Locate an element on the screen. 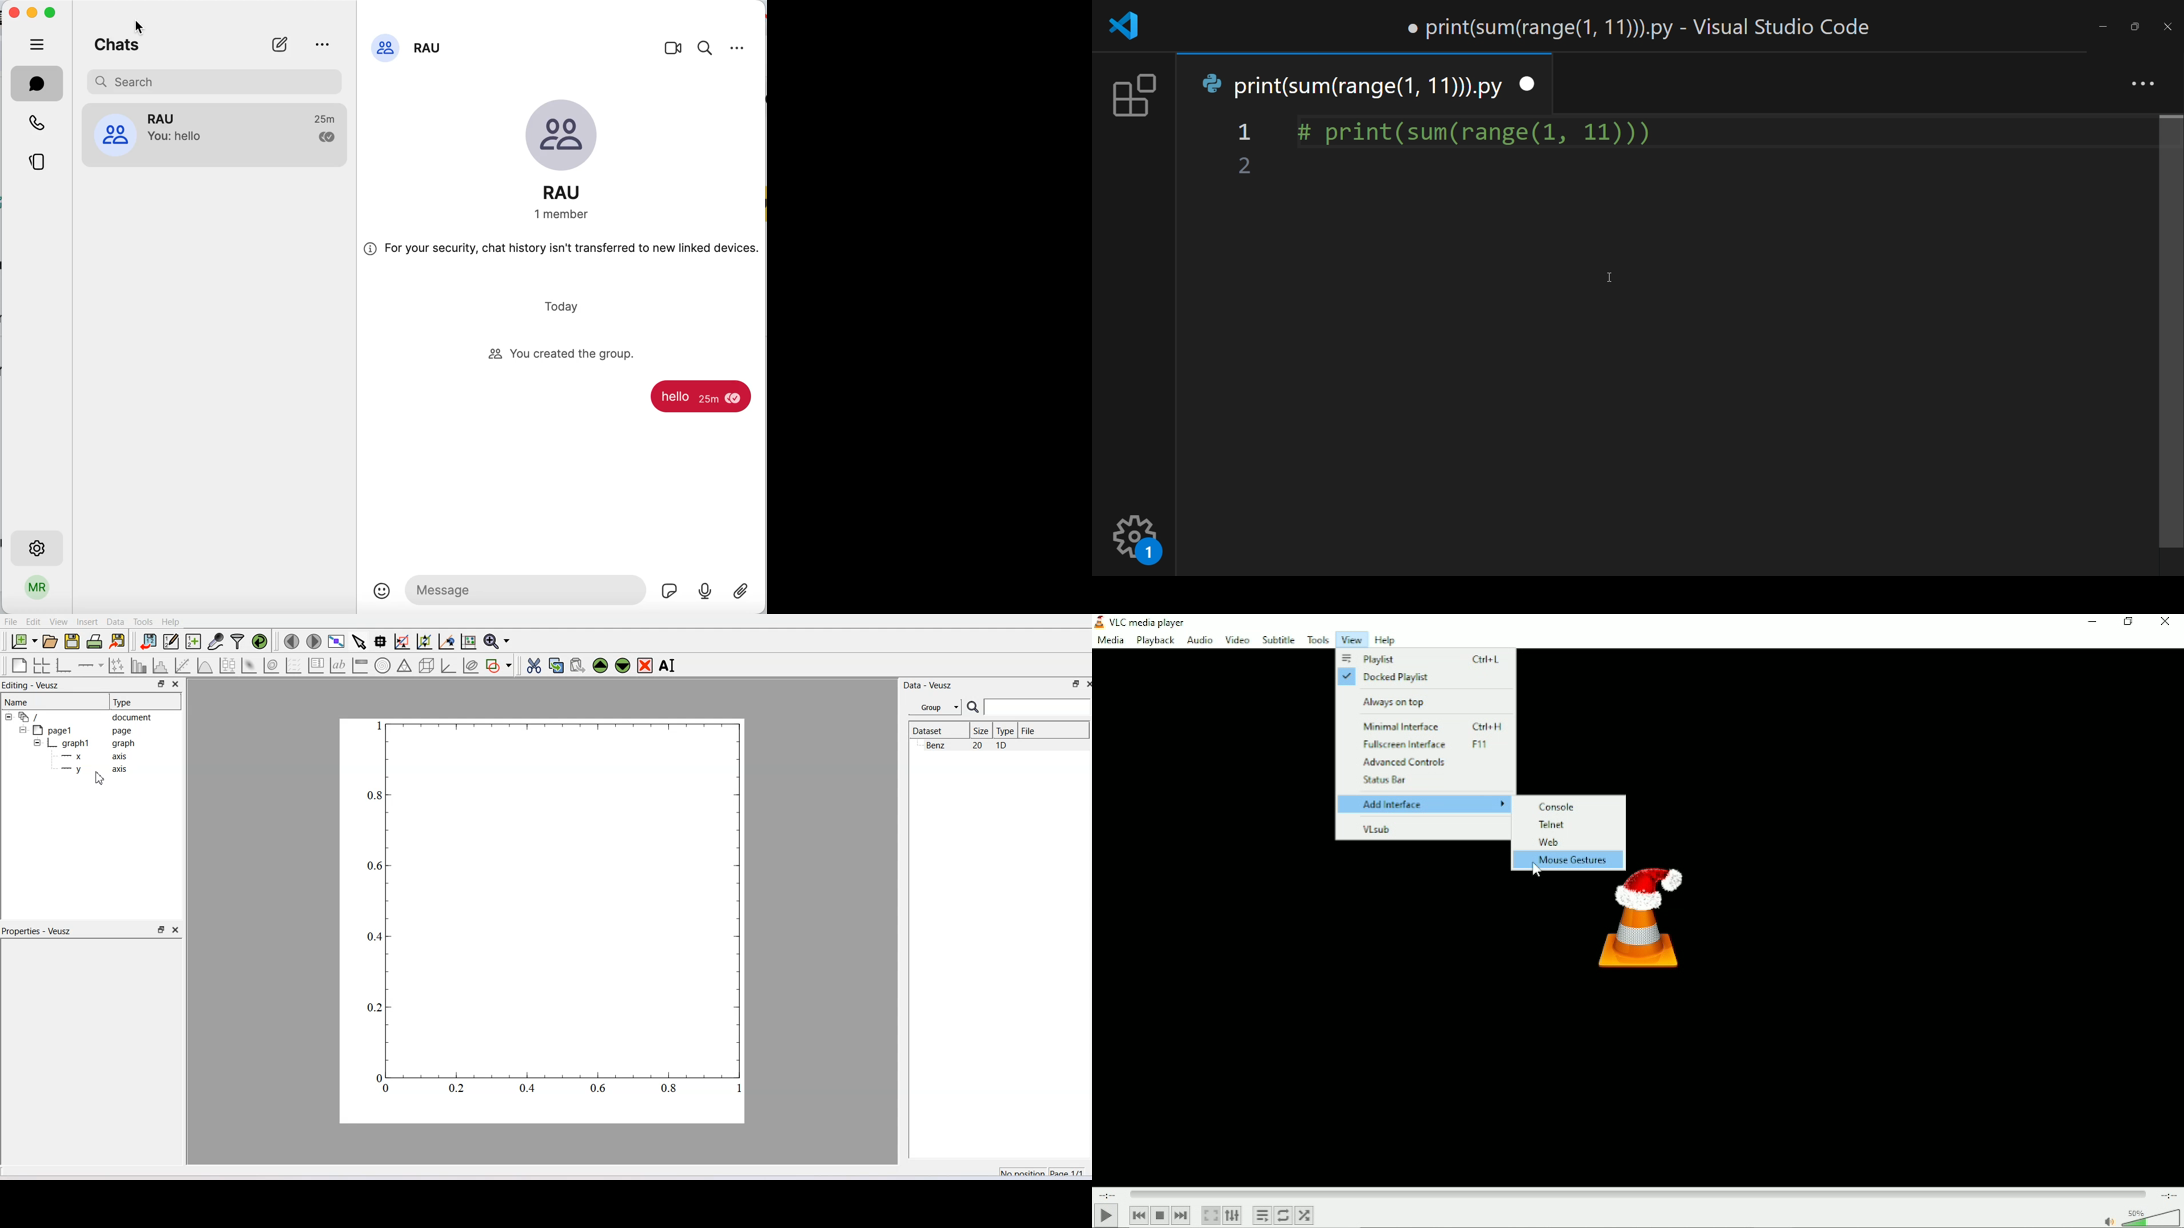 The height and width of the screenshot is (1232, 2184). Search Bar is located at coordinates (1029, 707).